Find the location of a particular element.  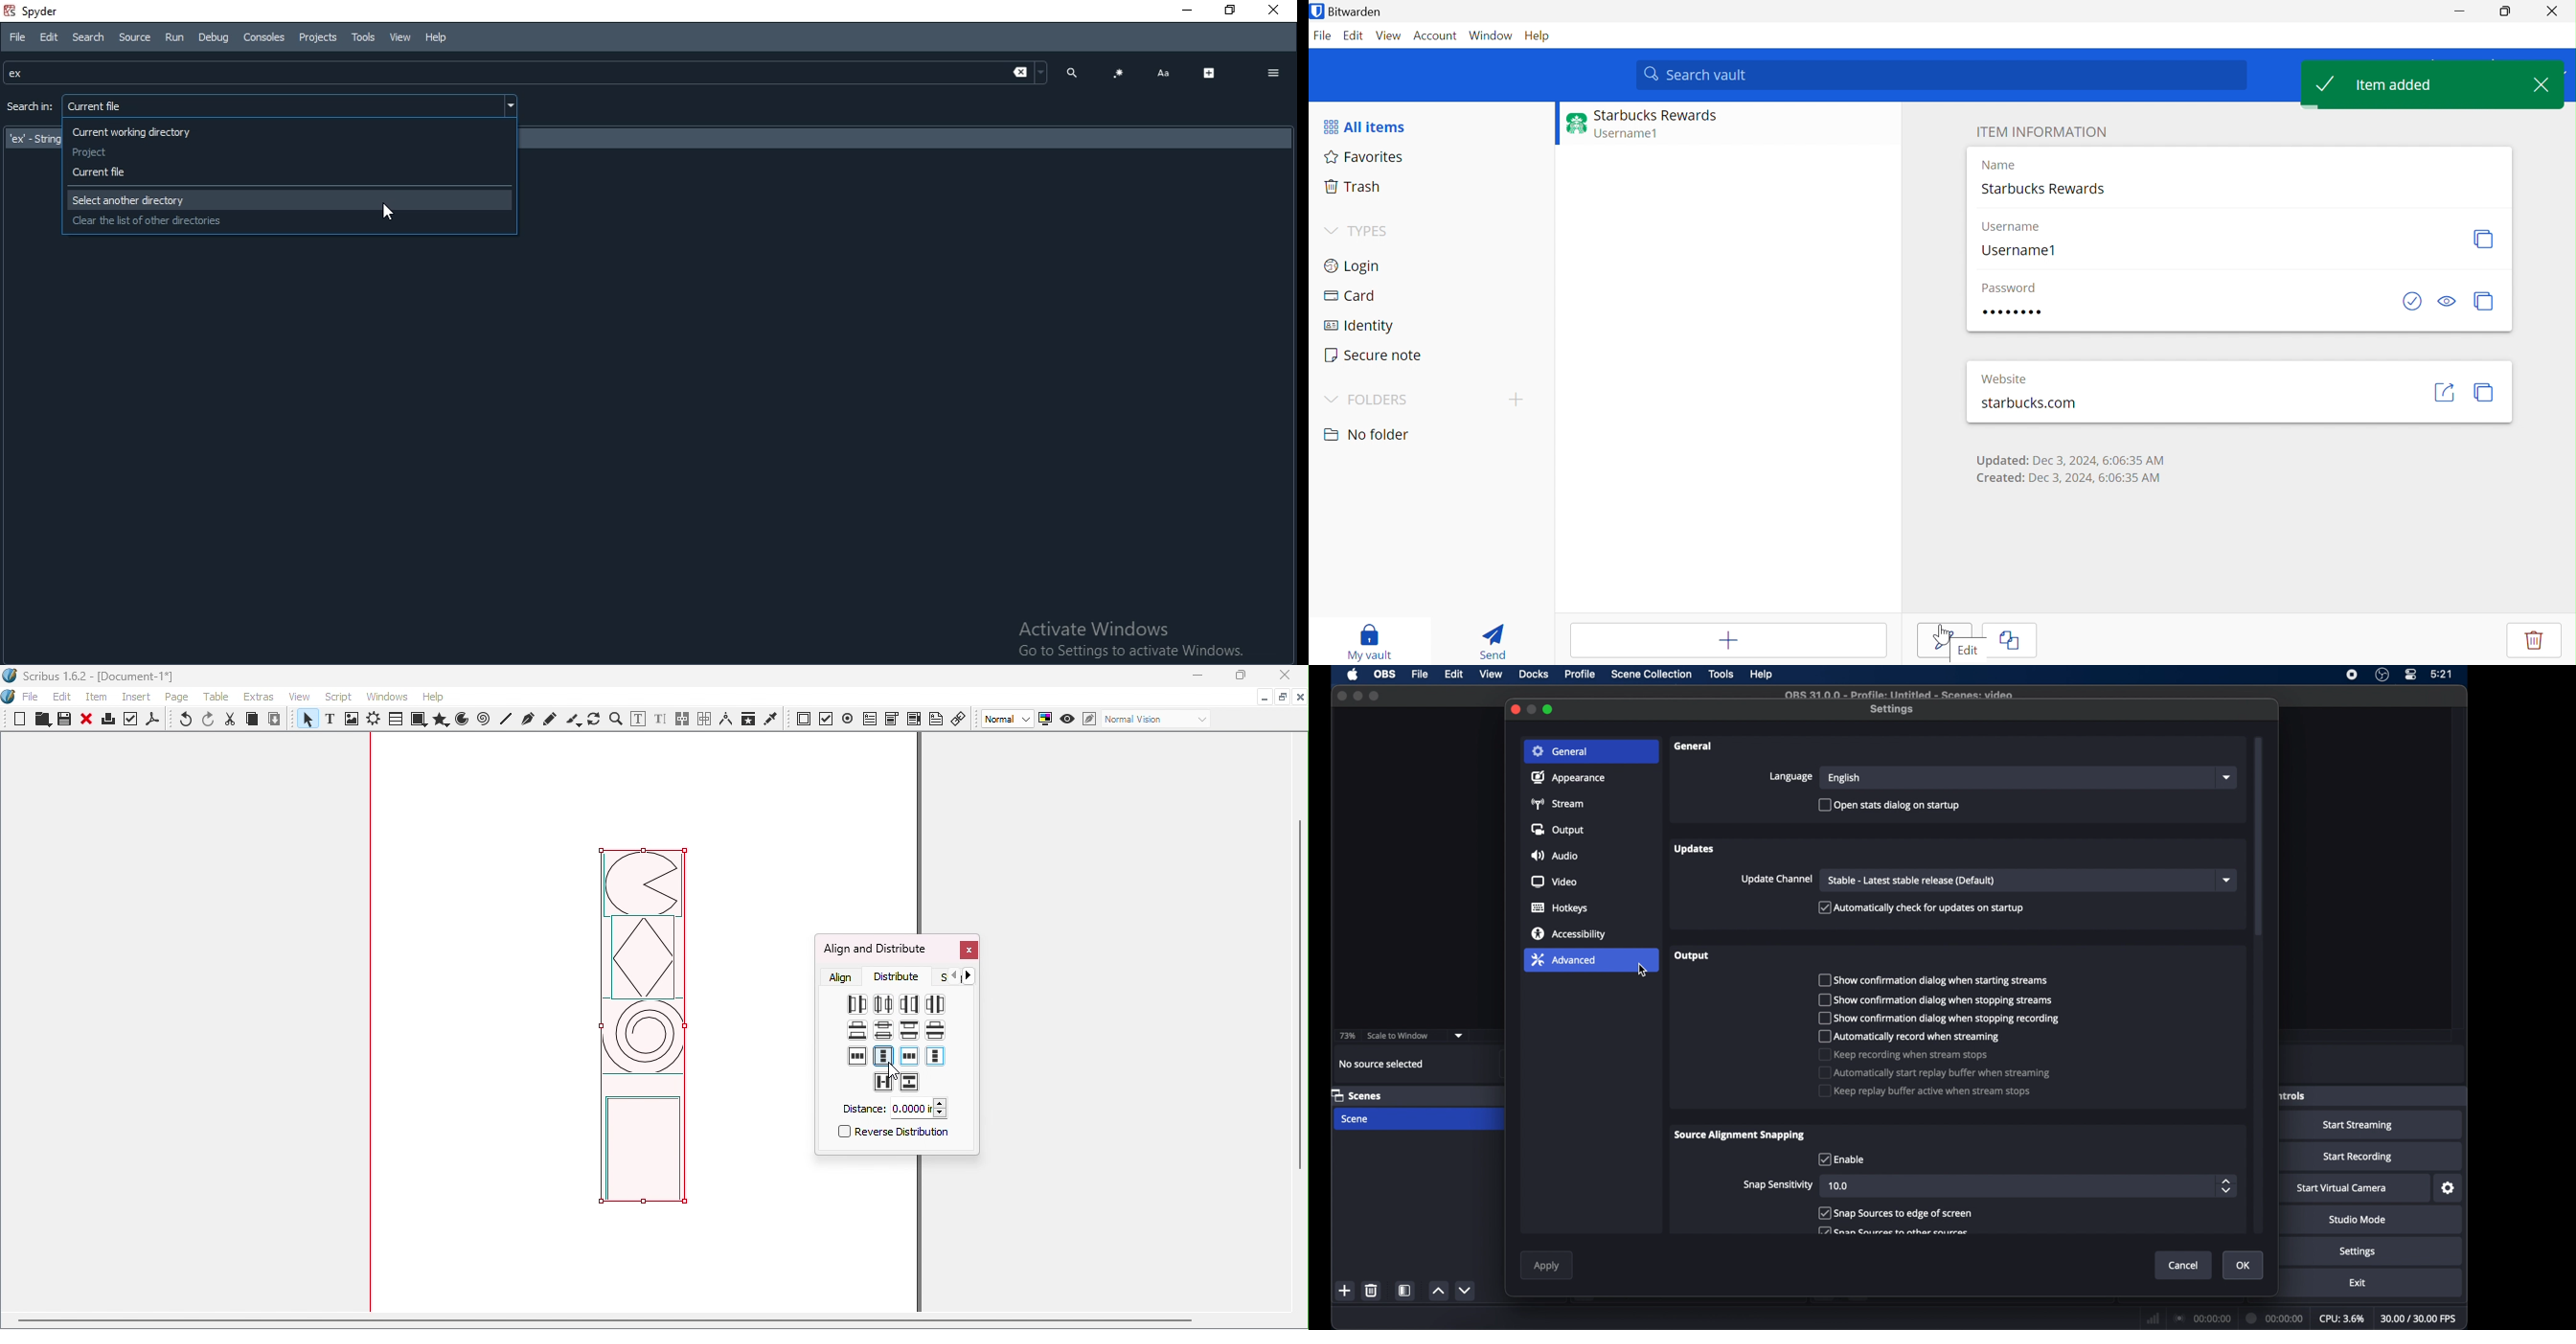

Debug is located at coordinates (215, 37).